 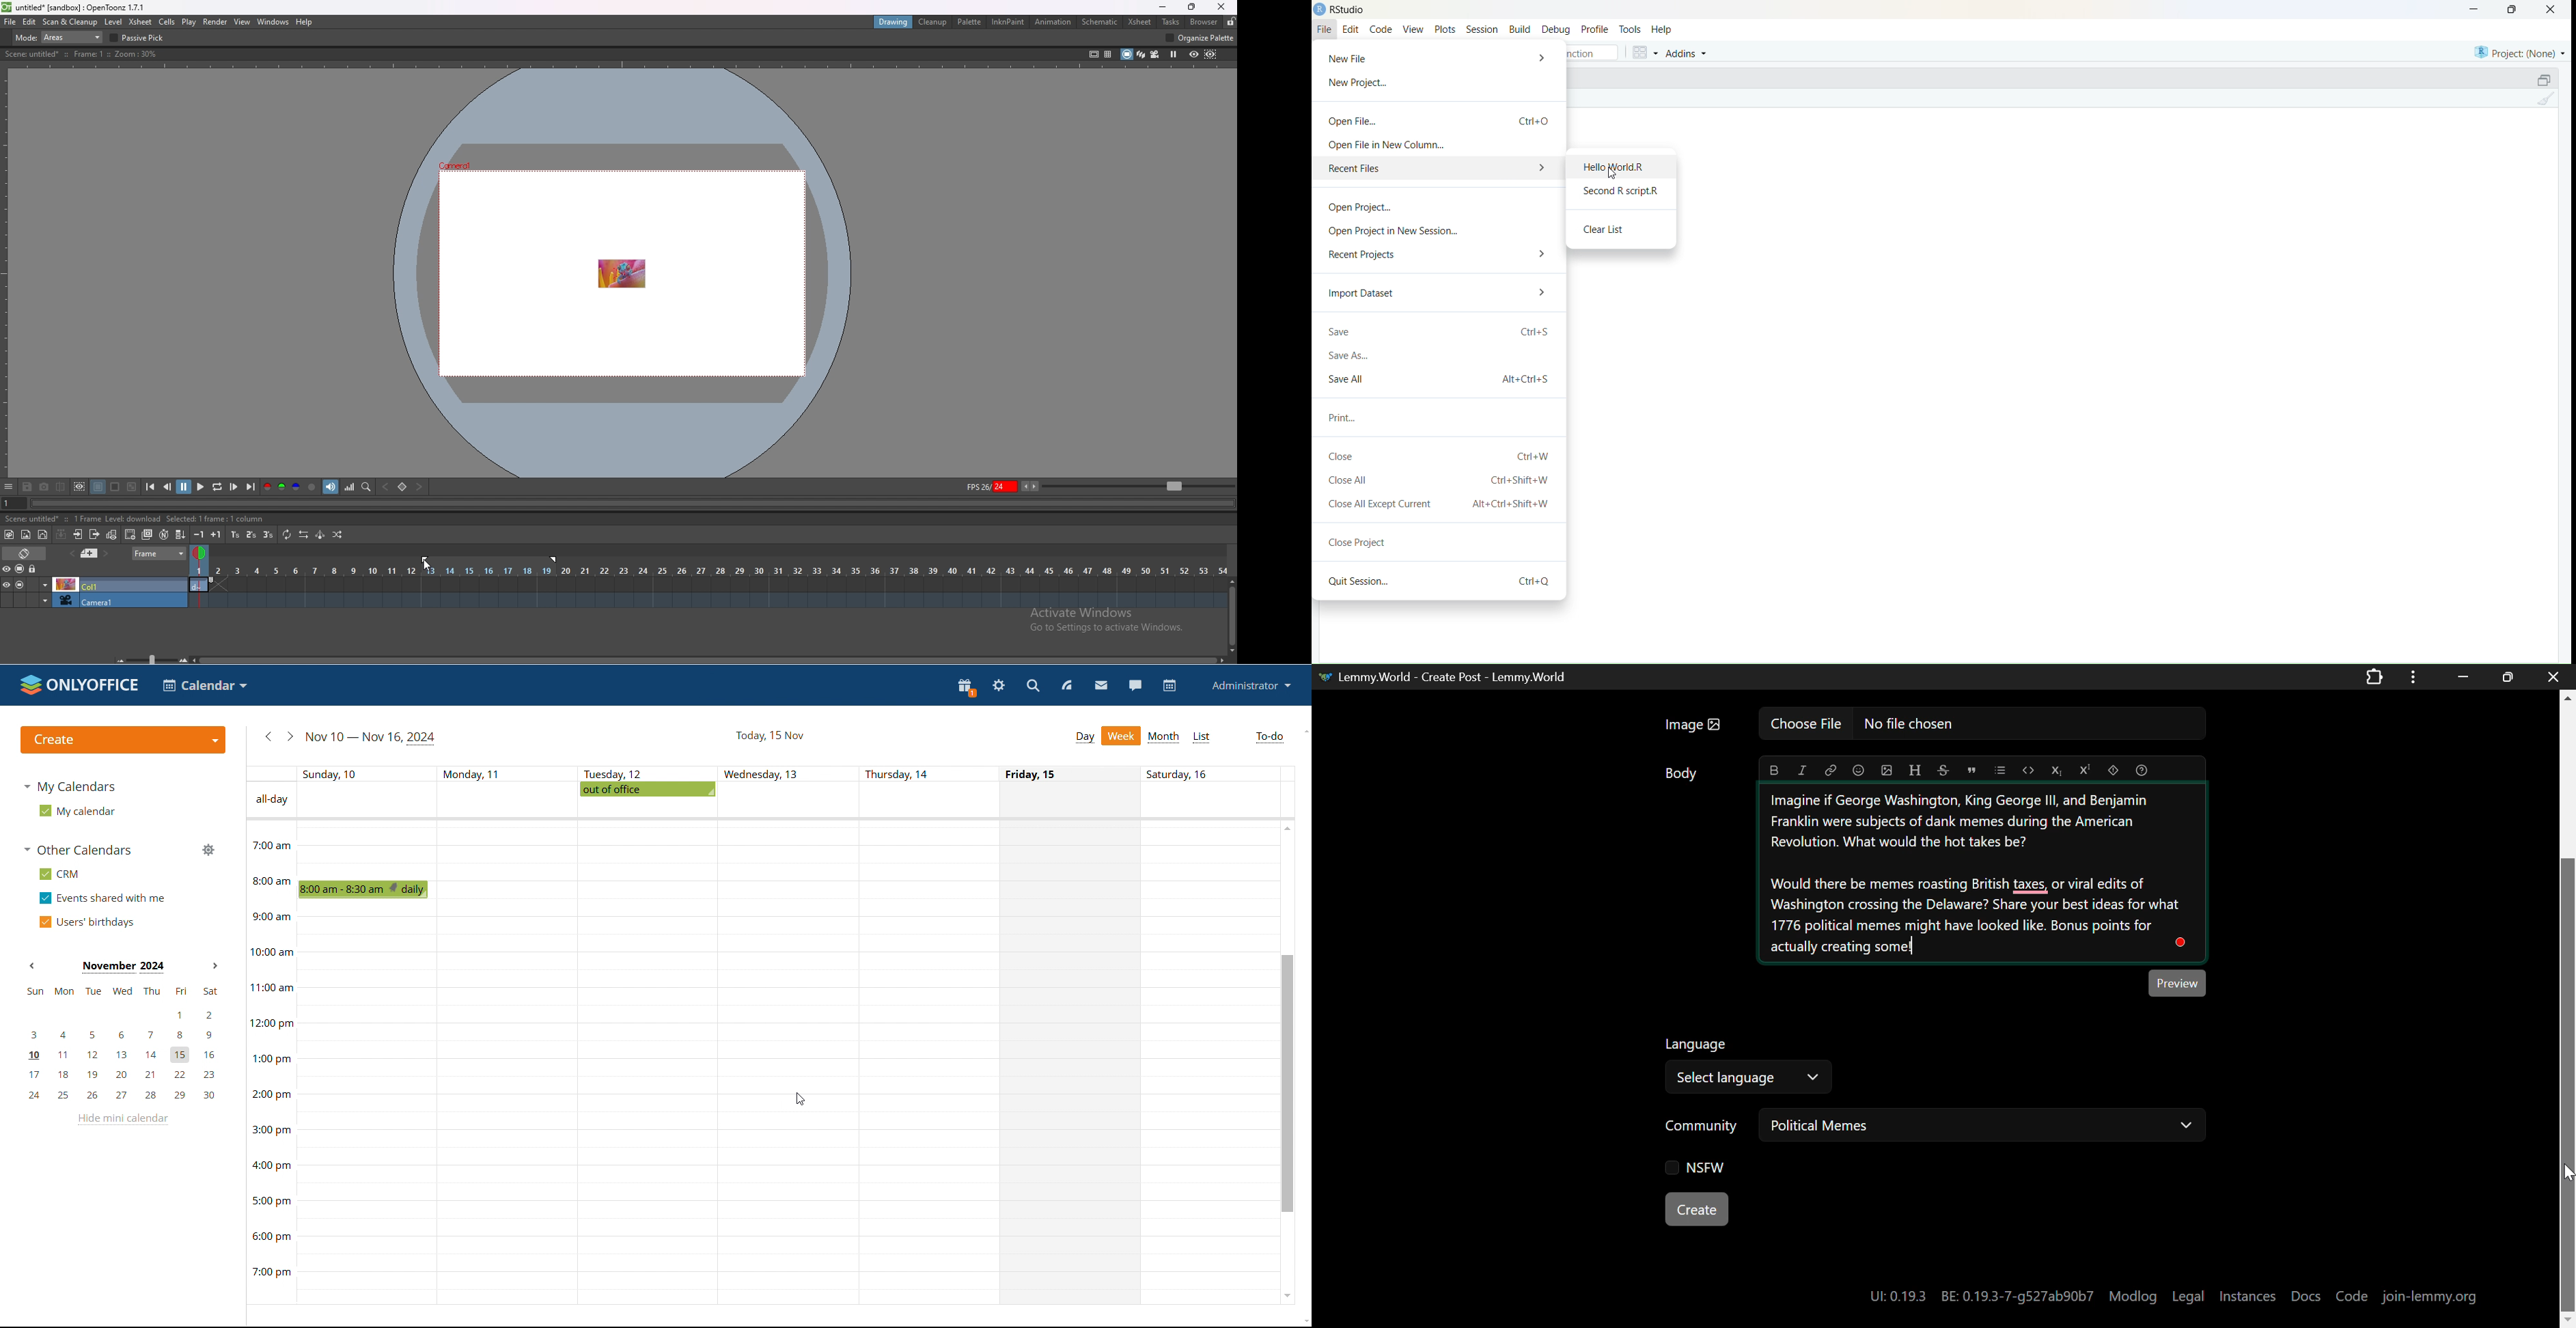 What do you see at coordinates (2546, 102) in the screenshot?
I see `Clear console (Ctrl + L)` at bounding box center [2546, 102].